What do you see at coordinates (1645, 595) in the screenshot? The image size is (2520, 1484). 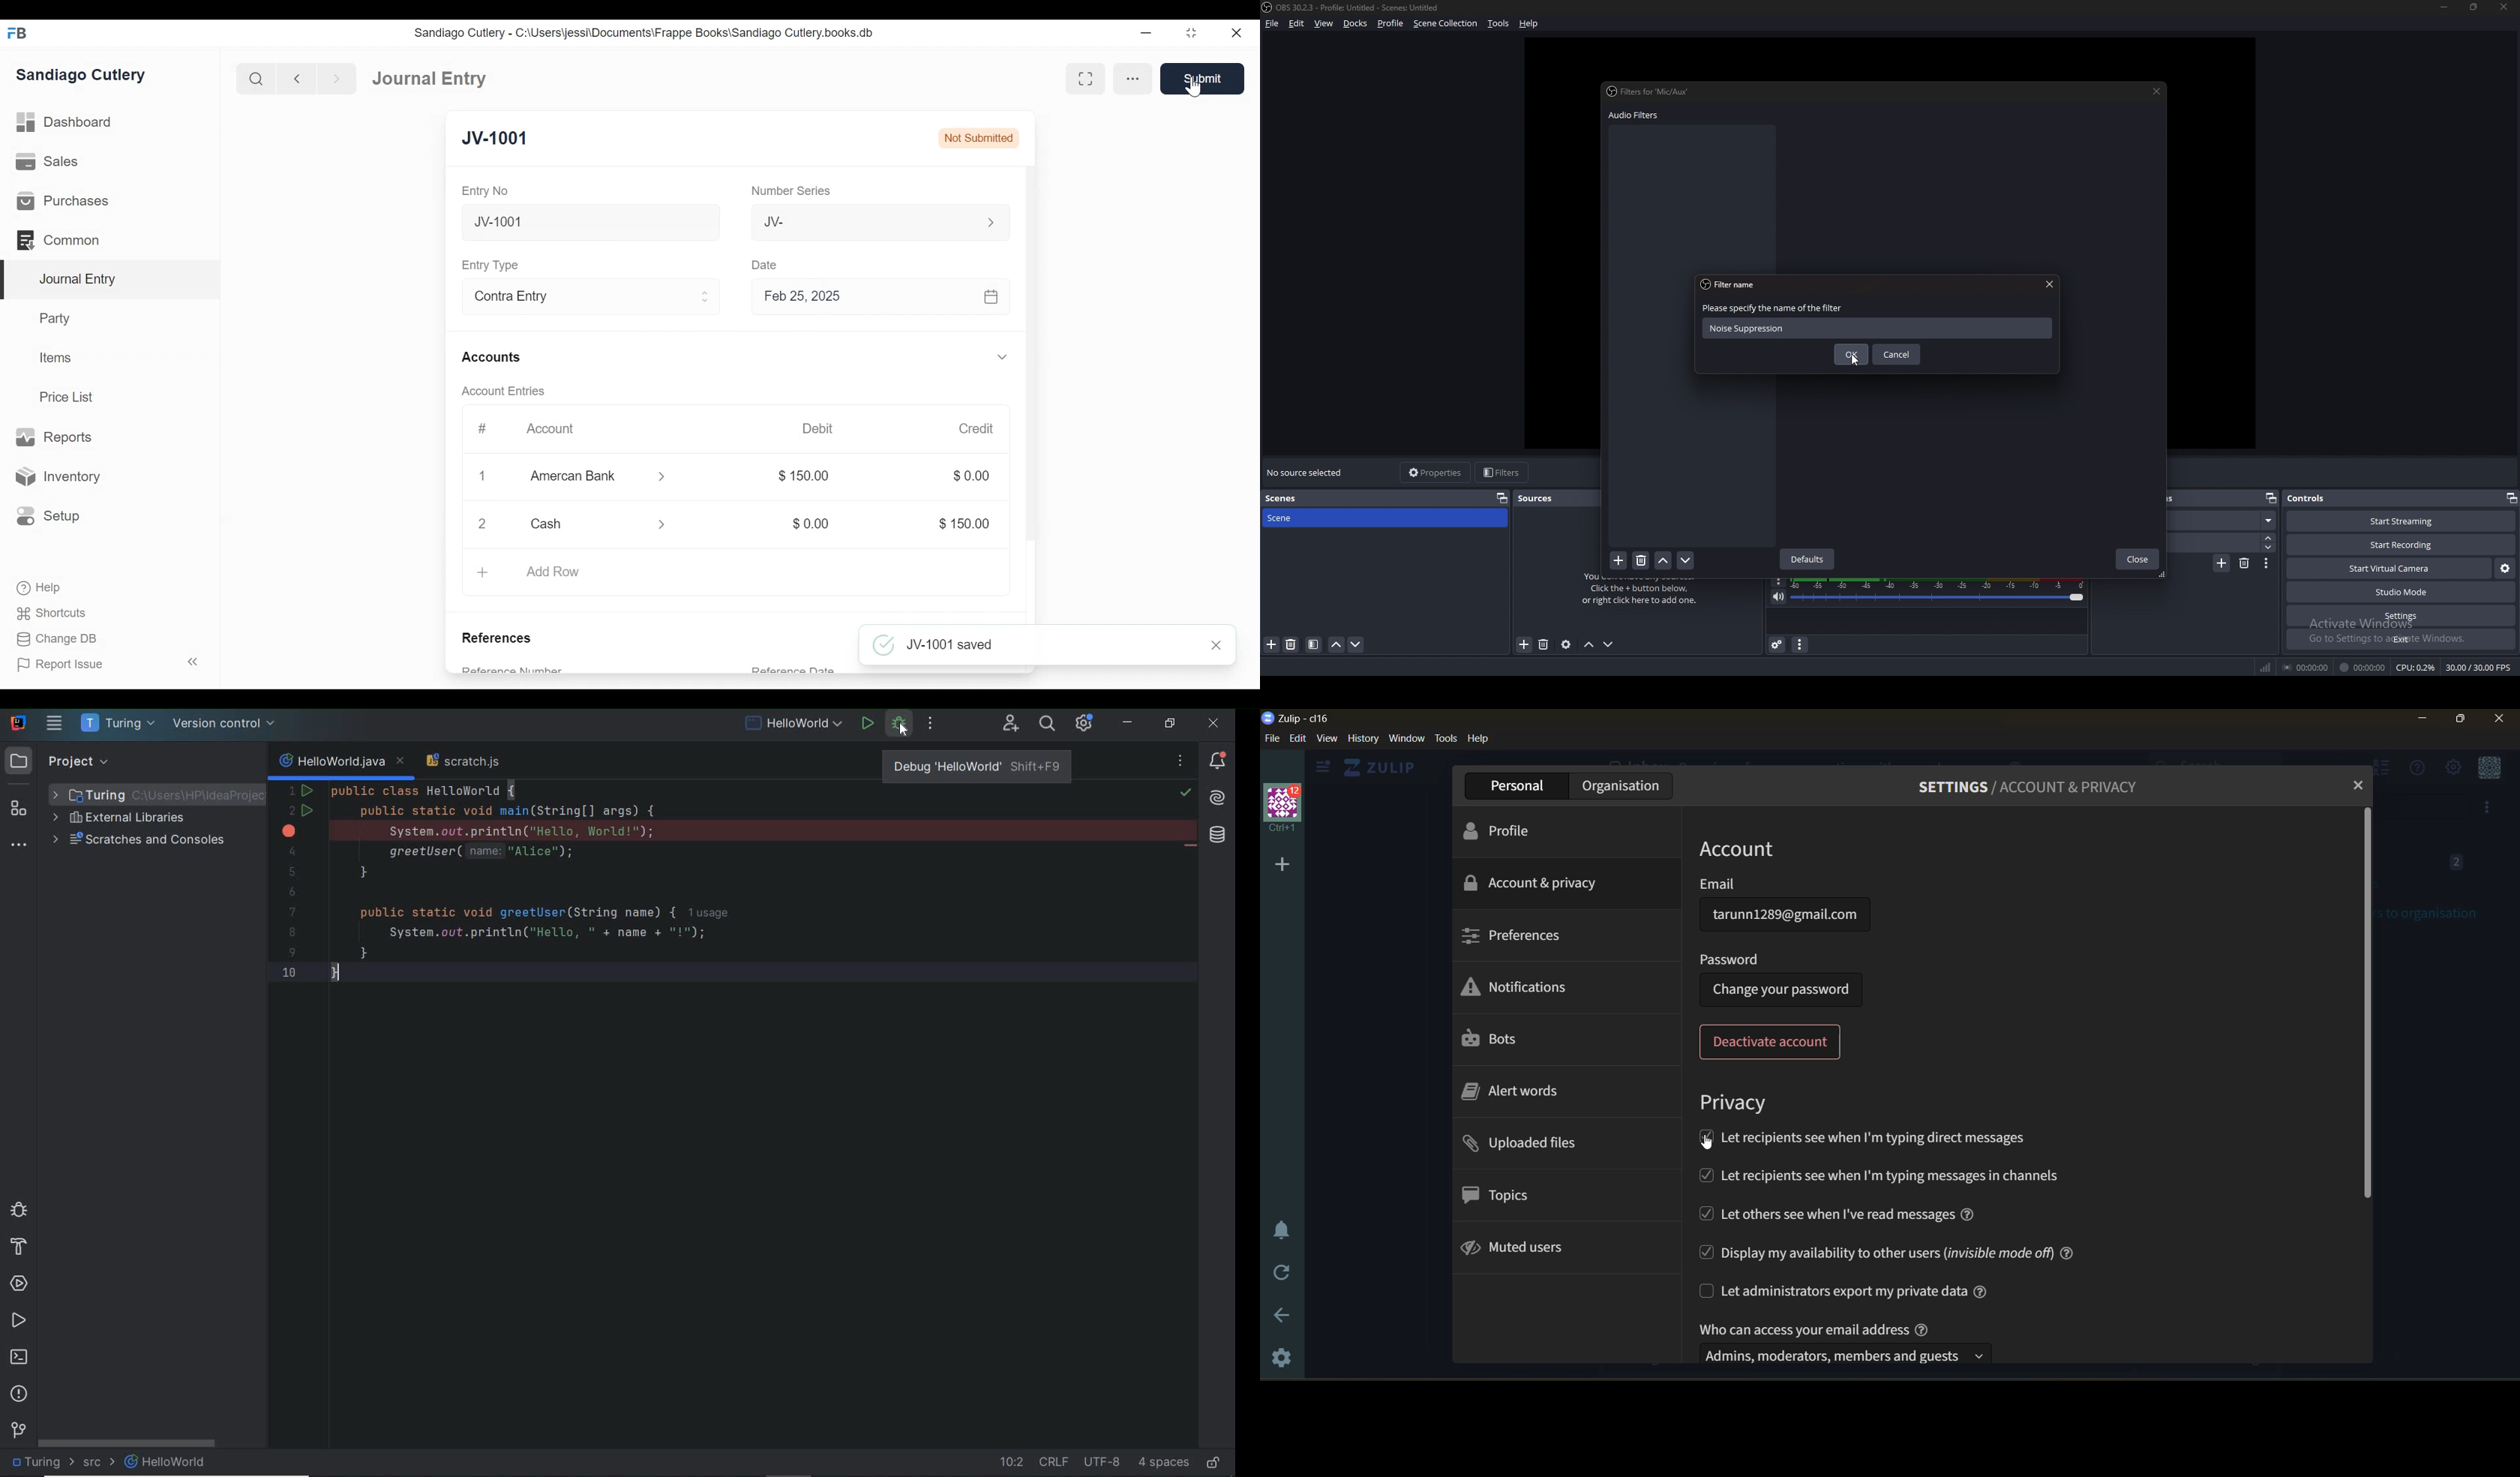 I see `You don't have any sources.
Click the + button below,
or right click here to add one.` at bounding box center [1645, 595].